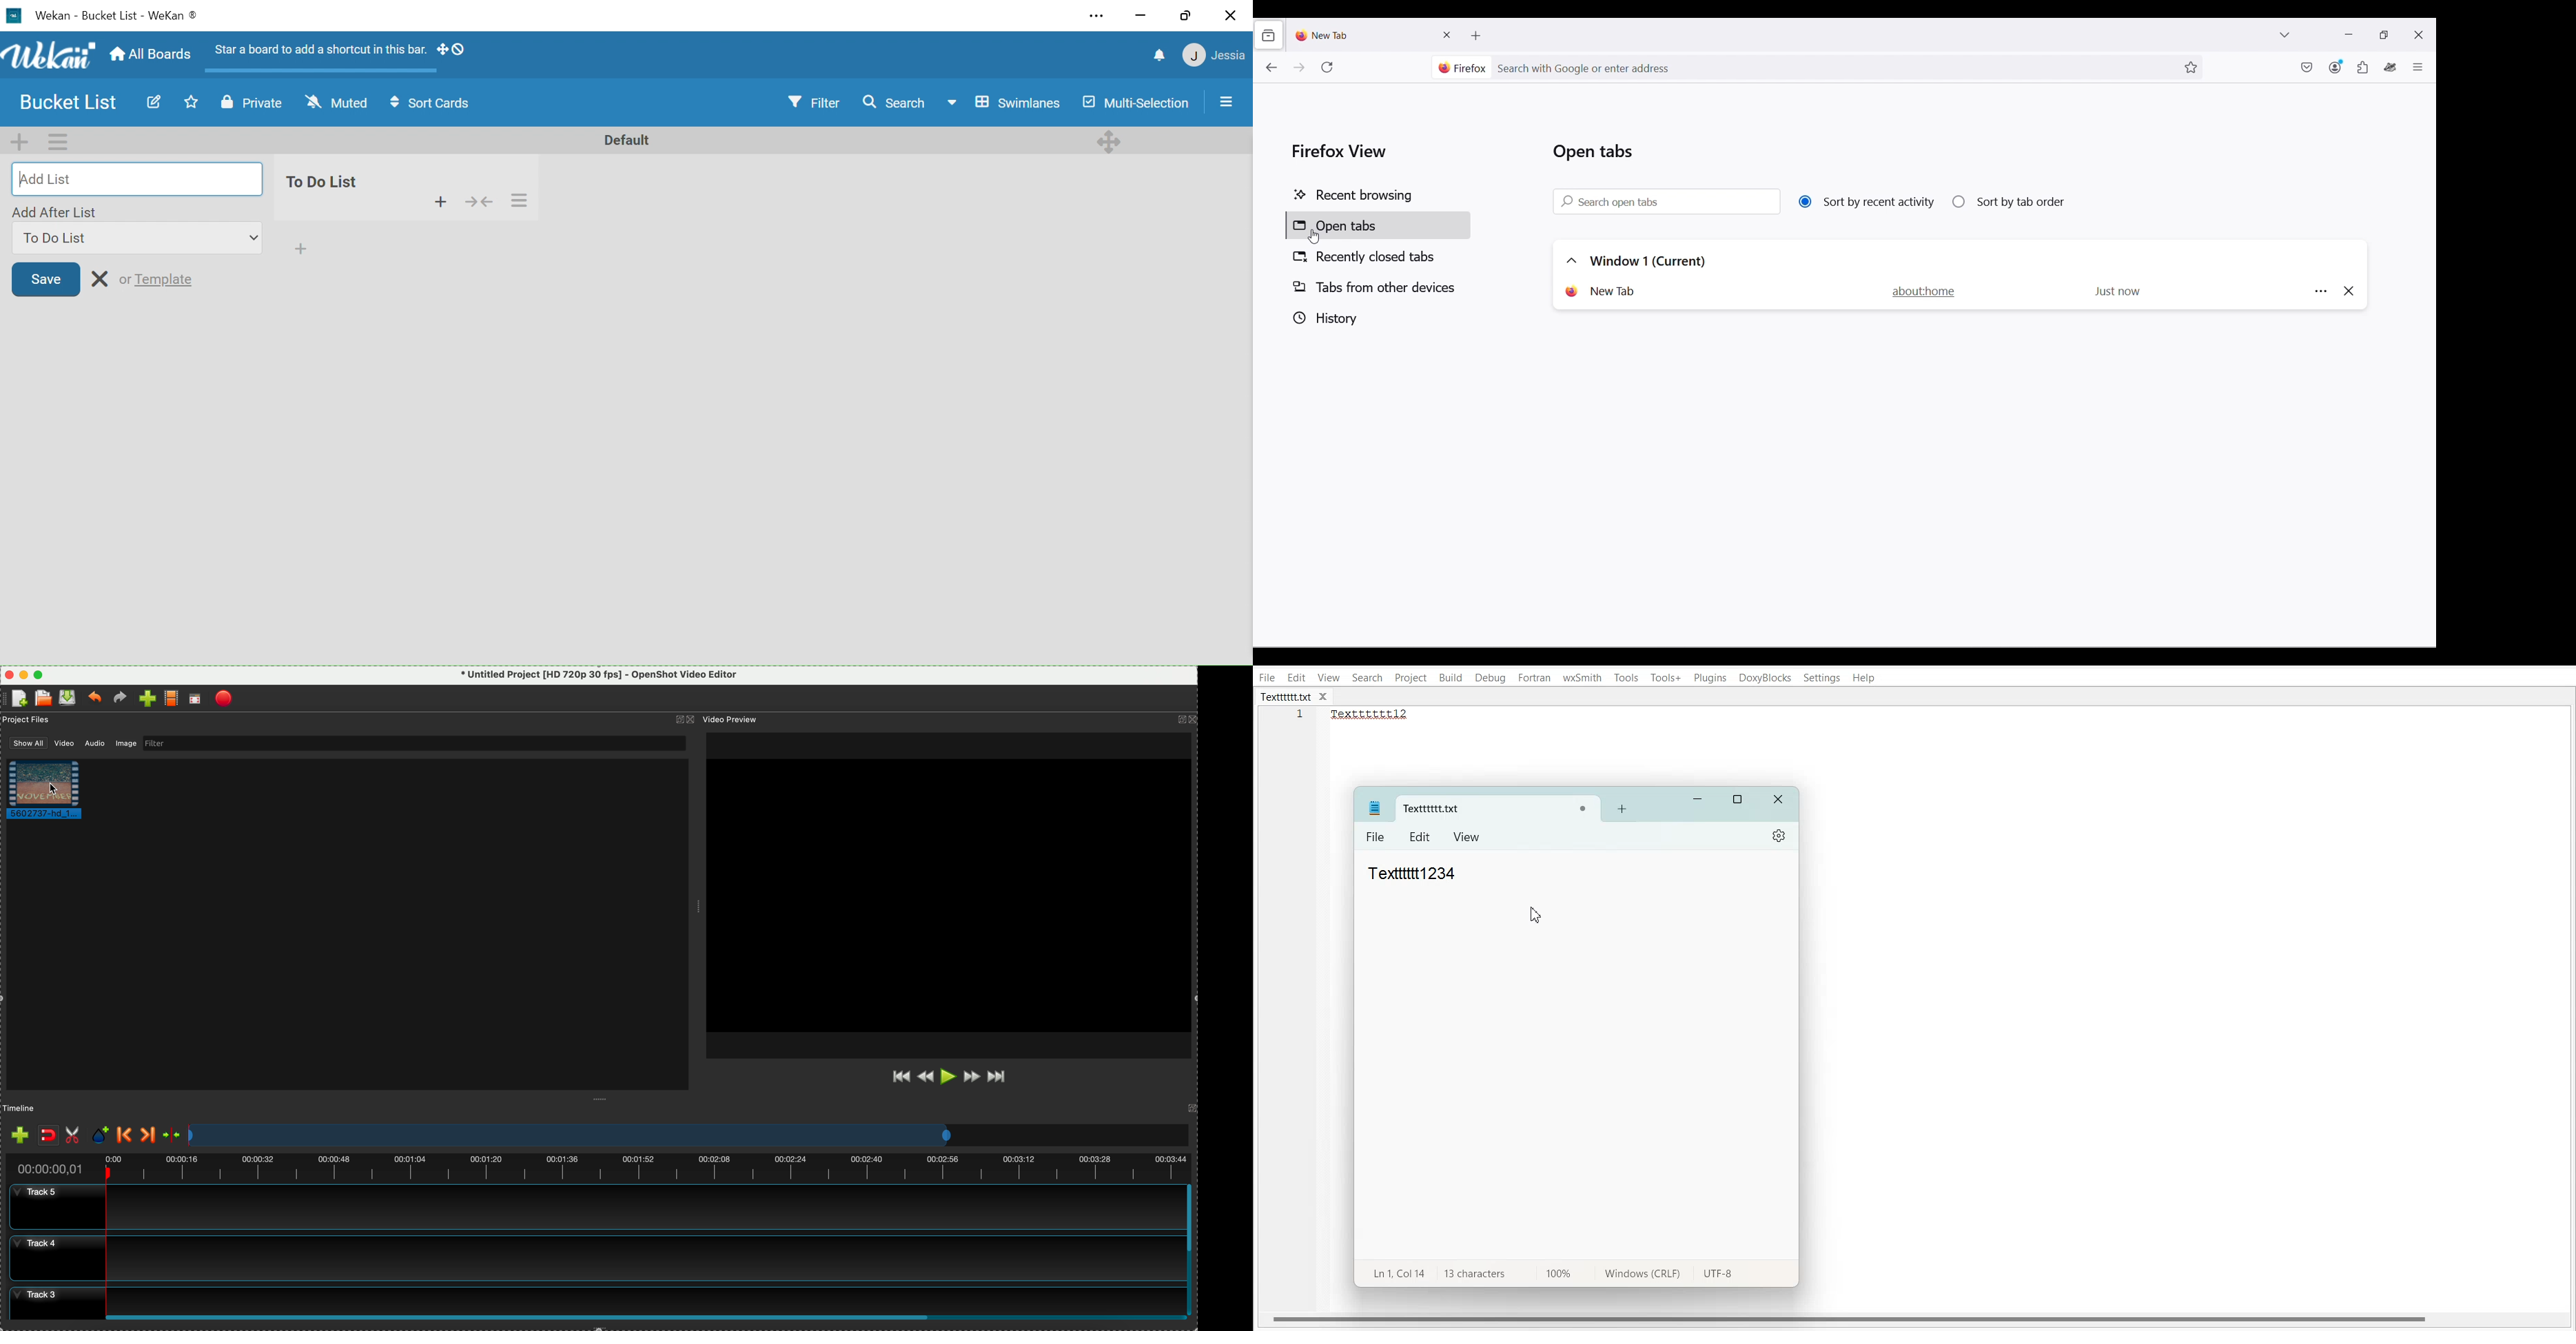  Describe the element at coordinates (102, 1135) in the screenshot. I see `add mark` at that location.